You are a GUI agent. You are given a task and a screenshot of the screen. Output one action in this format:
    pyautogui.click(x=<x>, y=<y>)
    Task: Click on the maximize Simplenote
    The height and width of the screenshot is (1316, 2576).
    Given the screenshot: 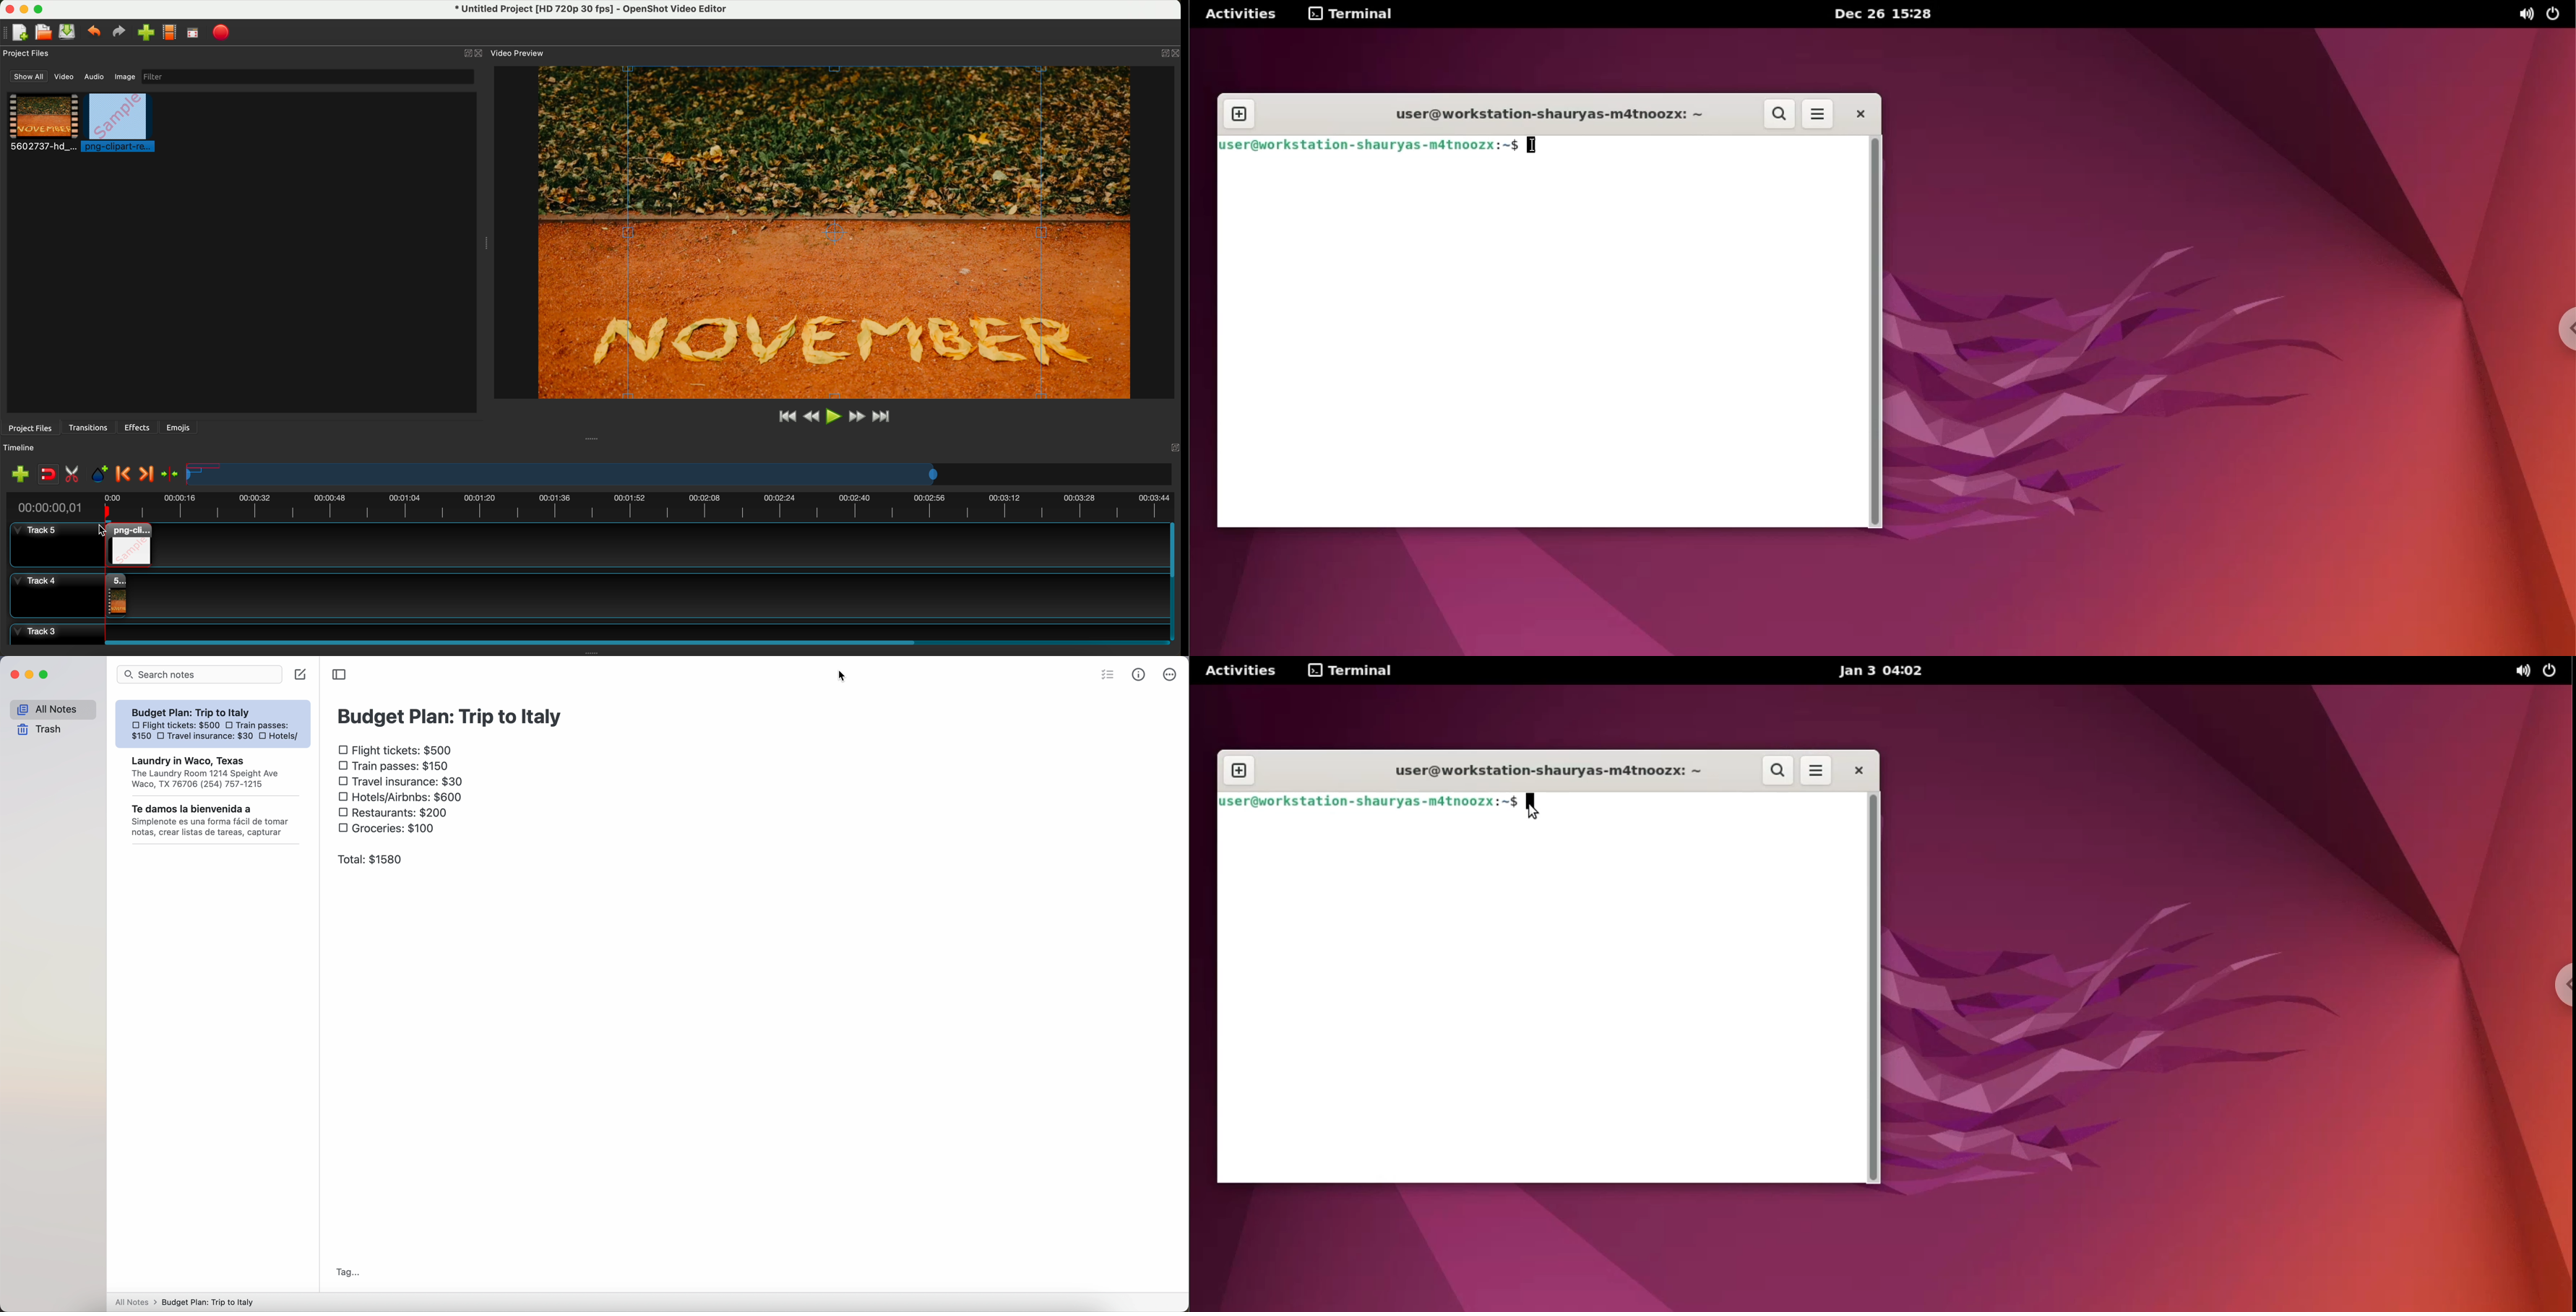 What is the action you would take?
    pyautogui.click(x=45, y=675)
    